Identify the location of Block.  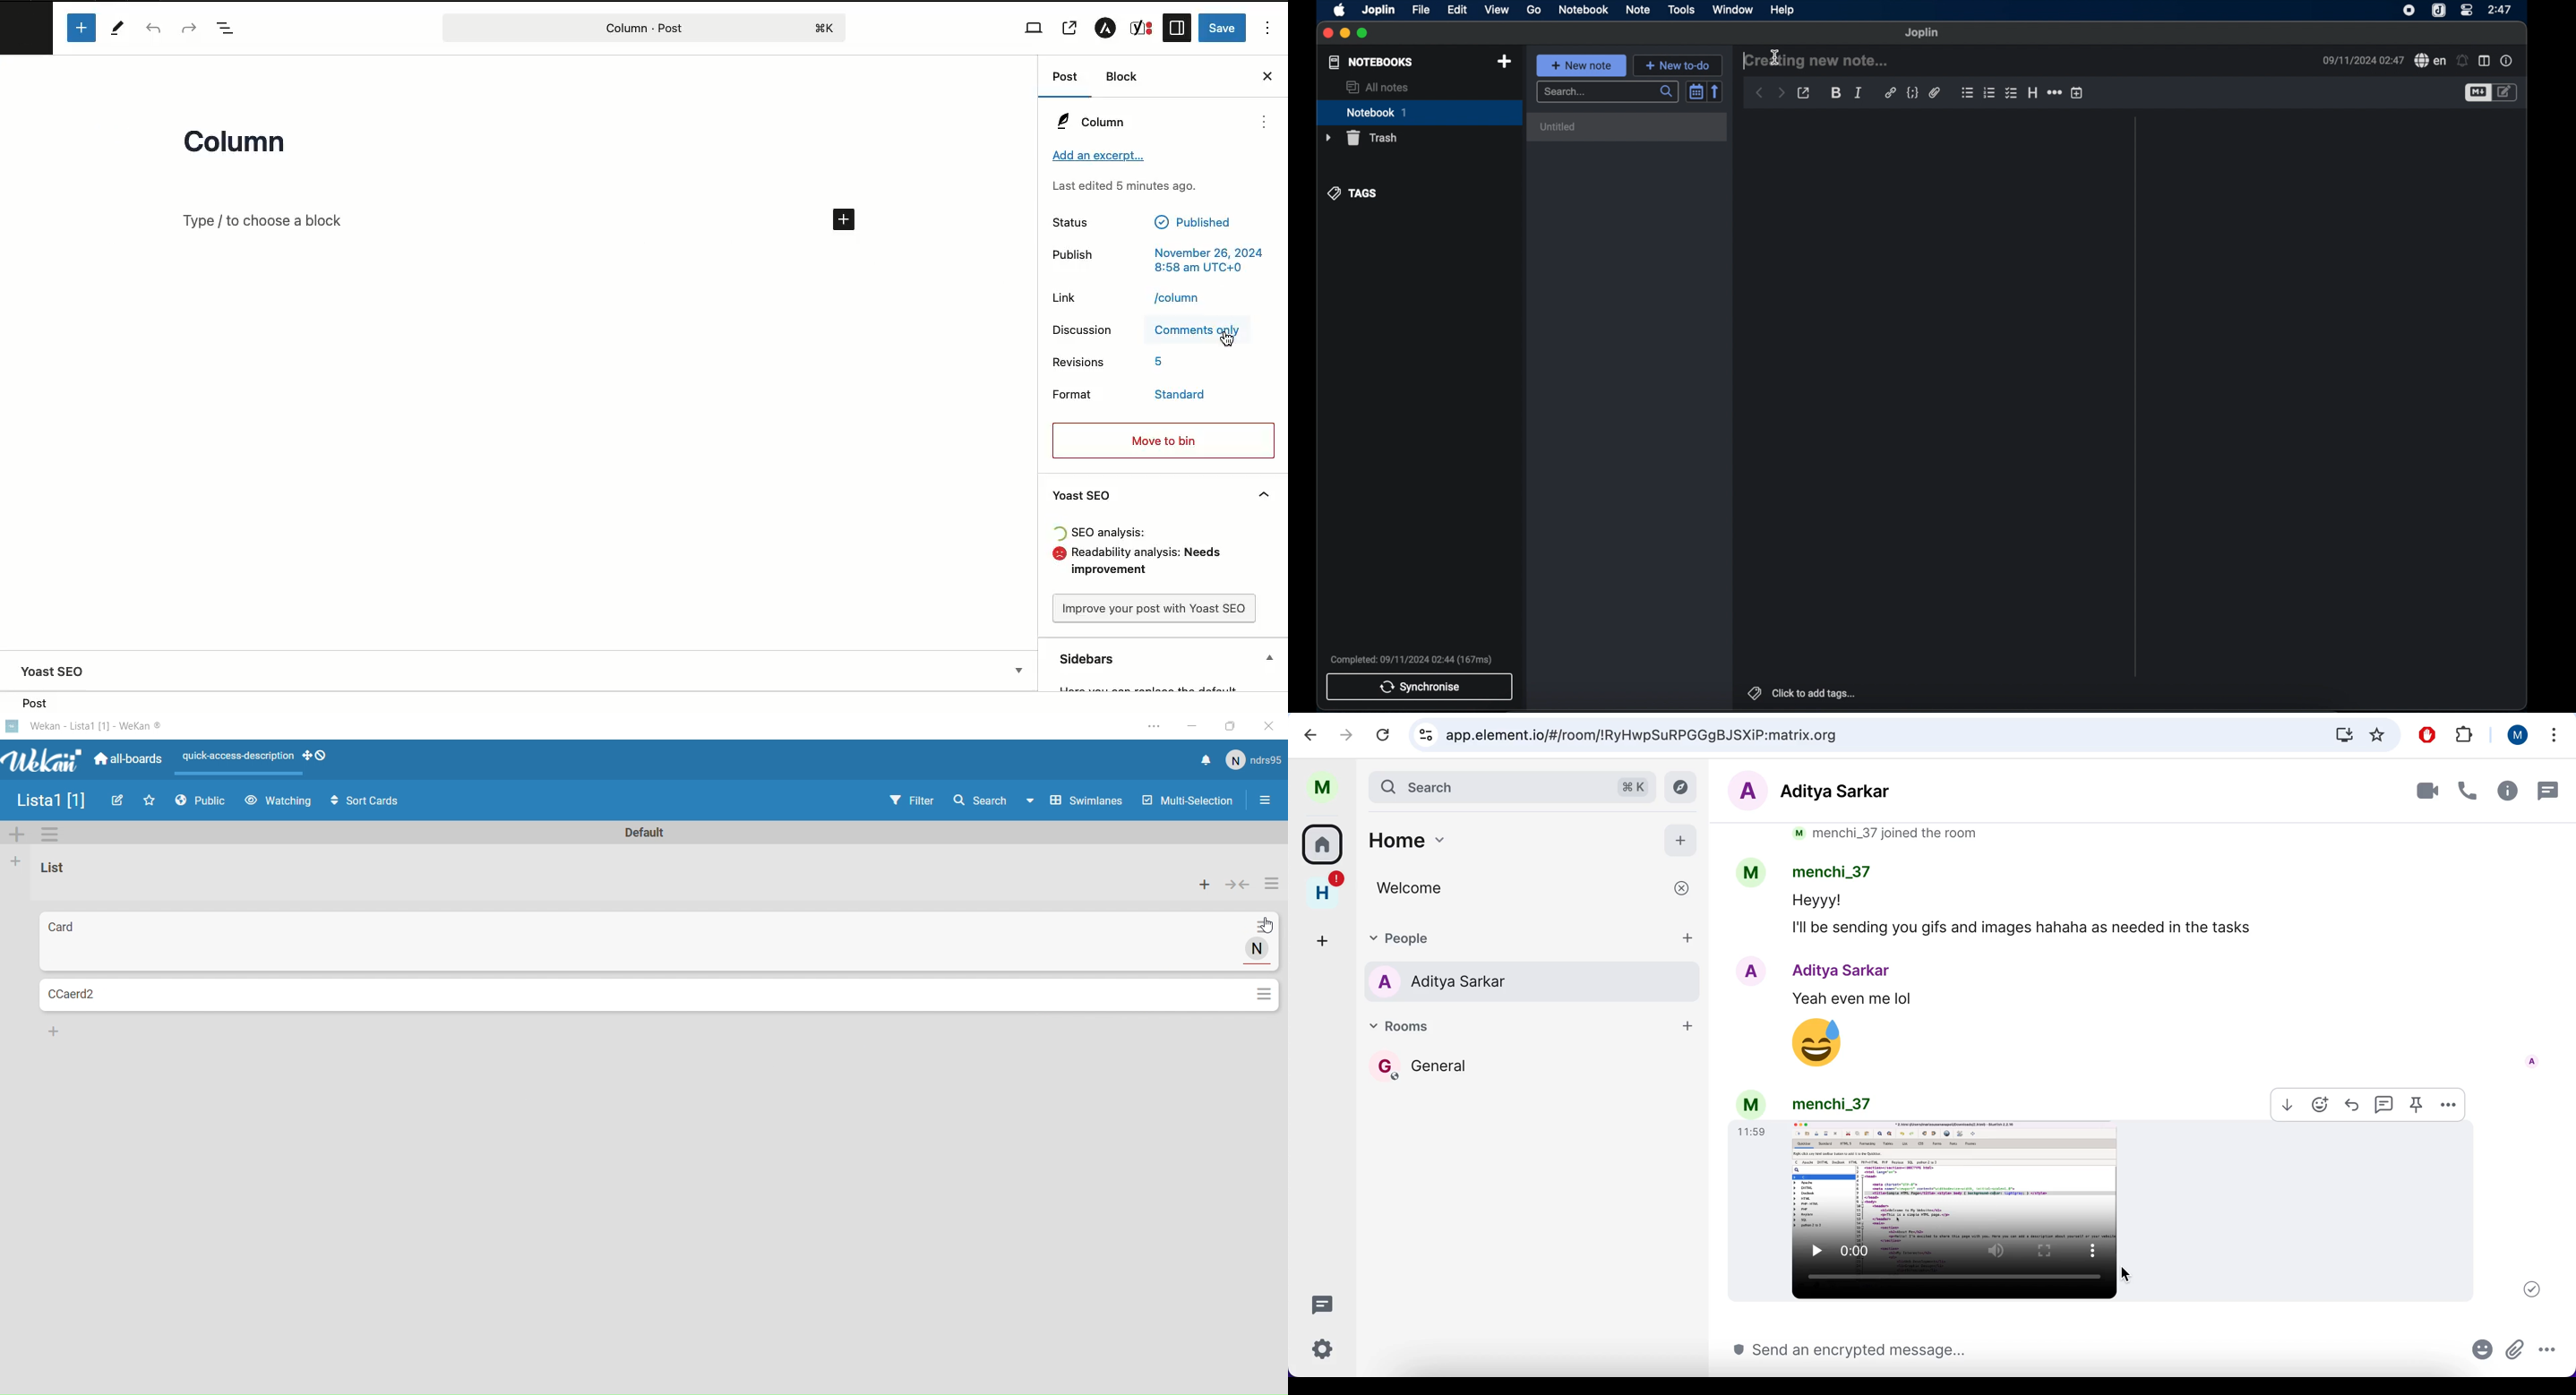
(1123, 76).